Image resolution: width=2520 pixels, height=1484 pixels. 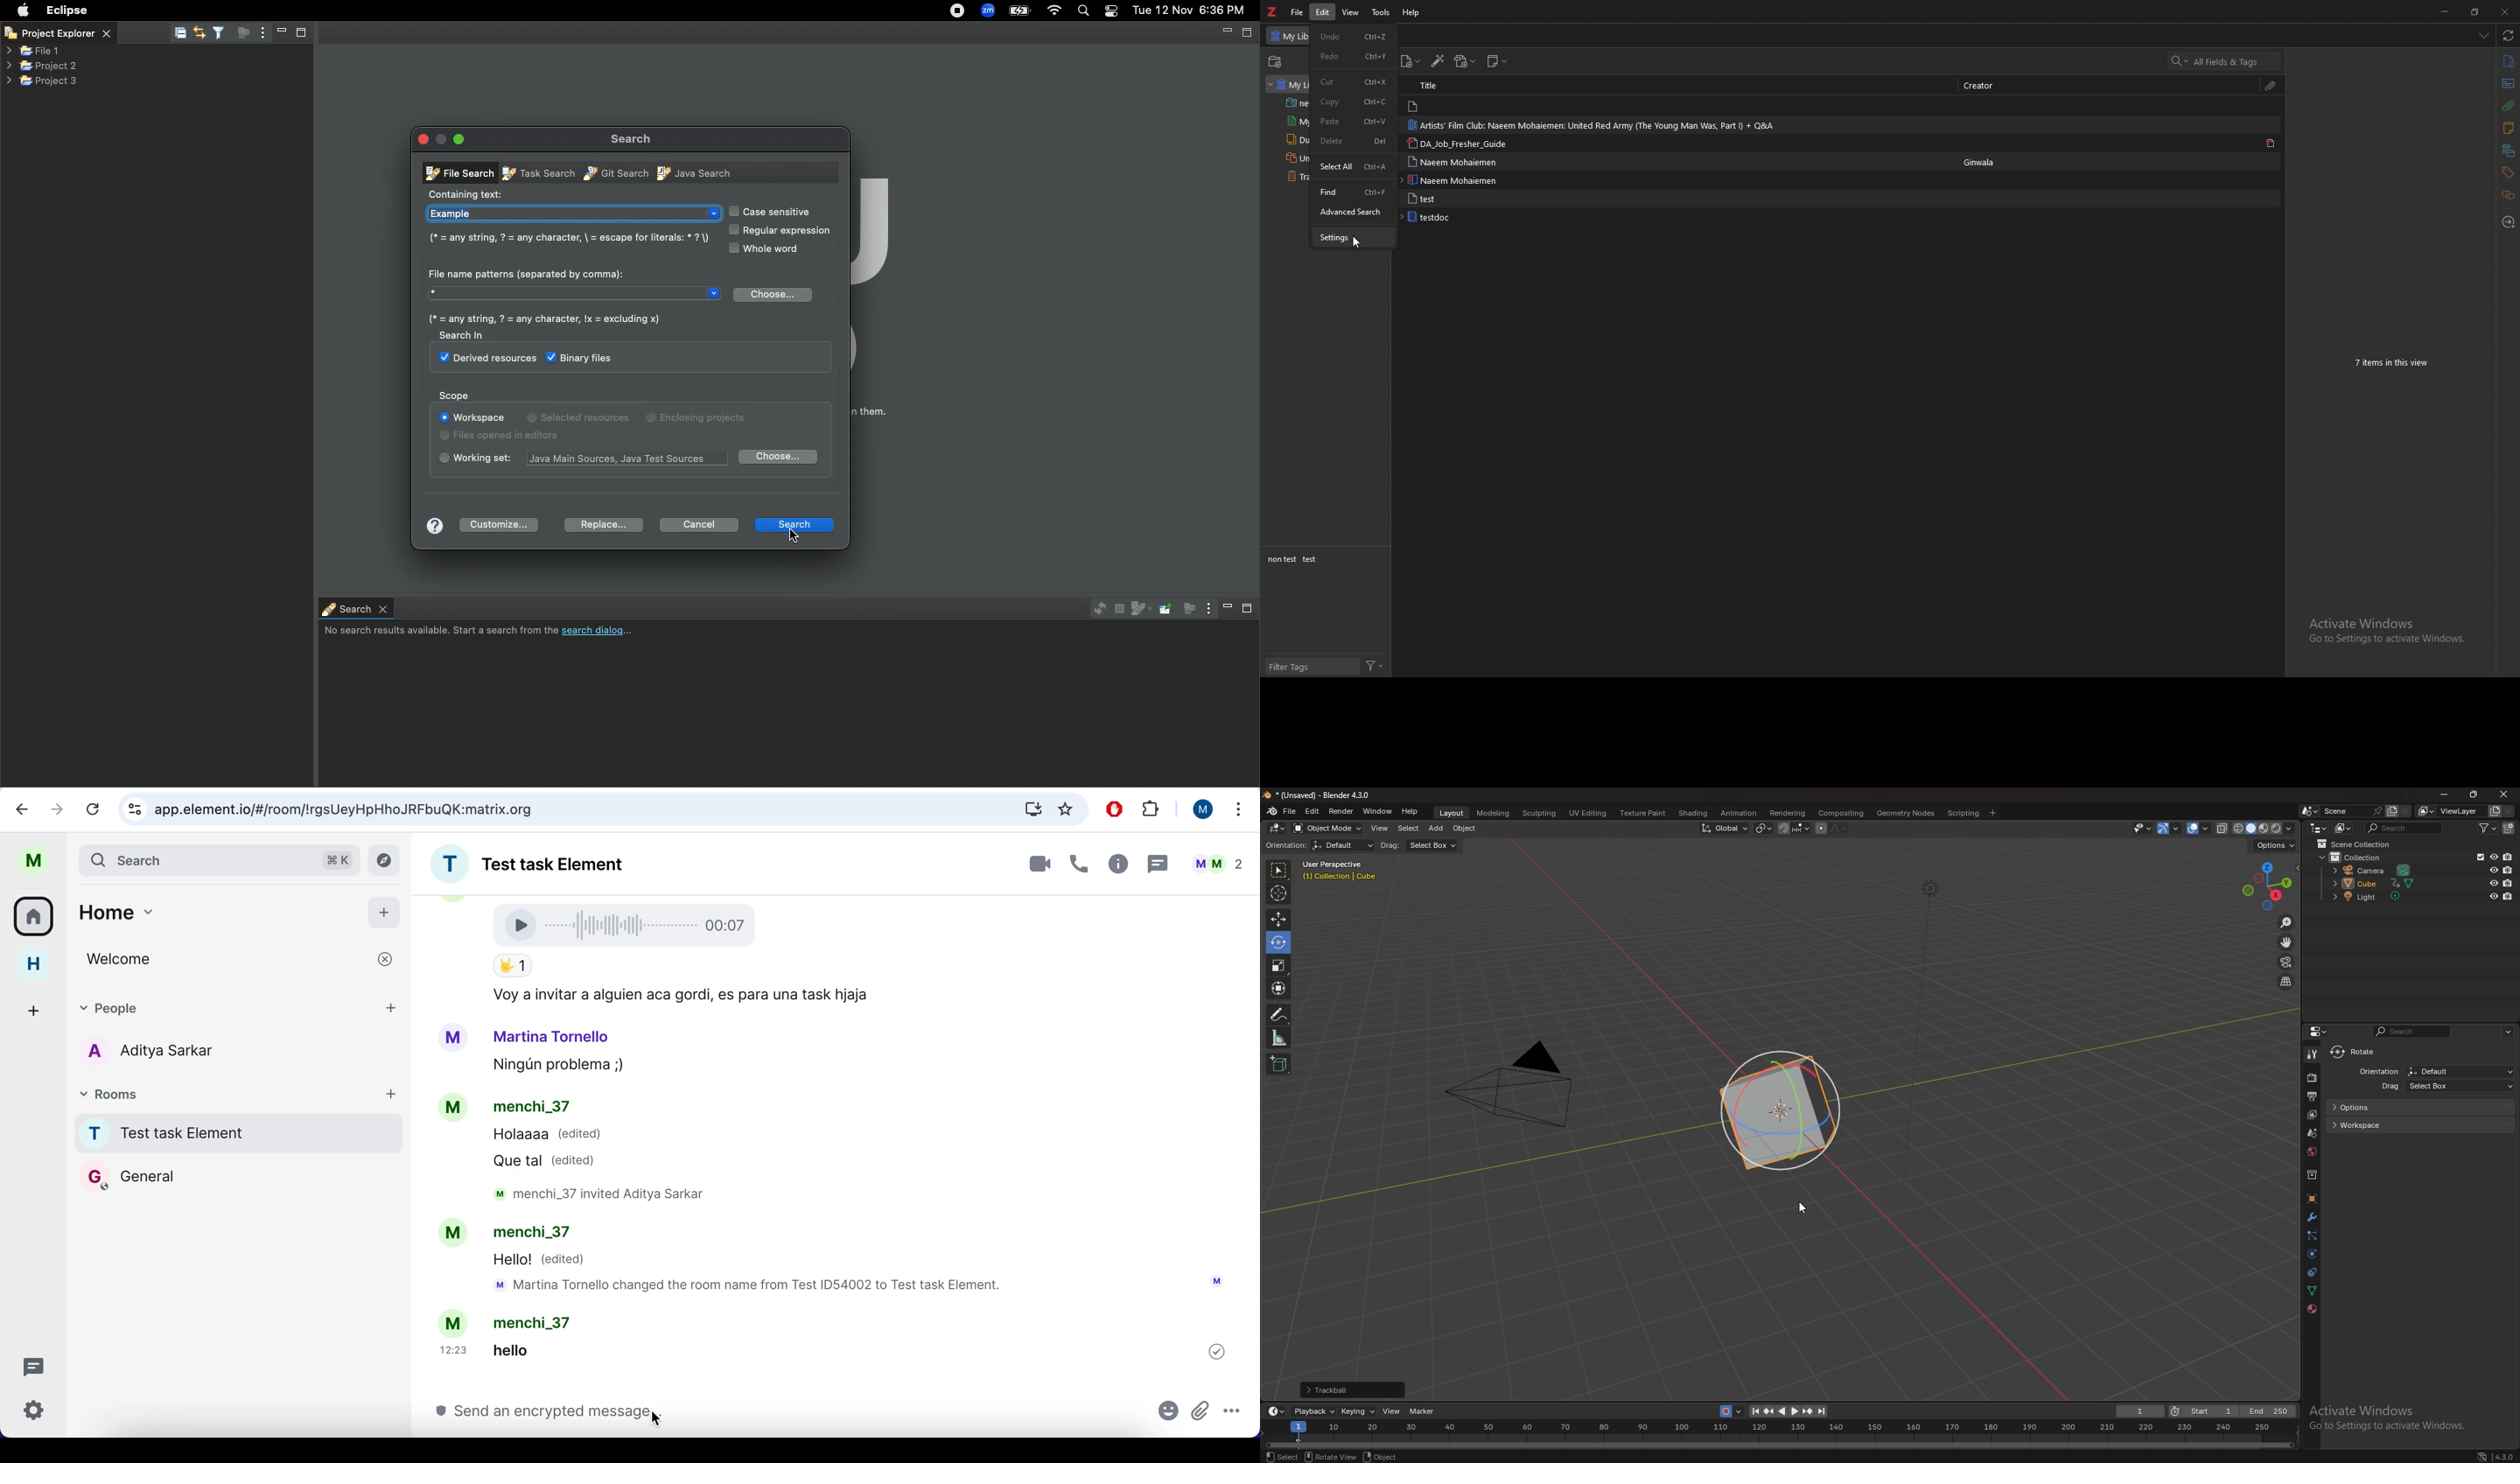 What do you see at coordinates (1272, 12) in the screenshot?
I see `zotero` at bounding box center [1272, 12].